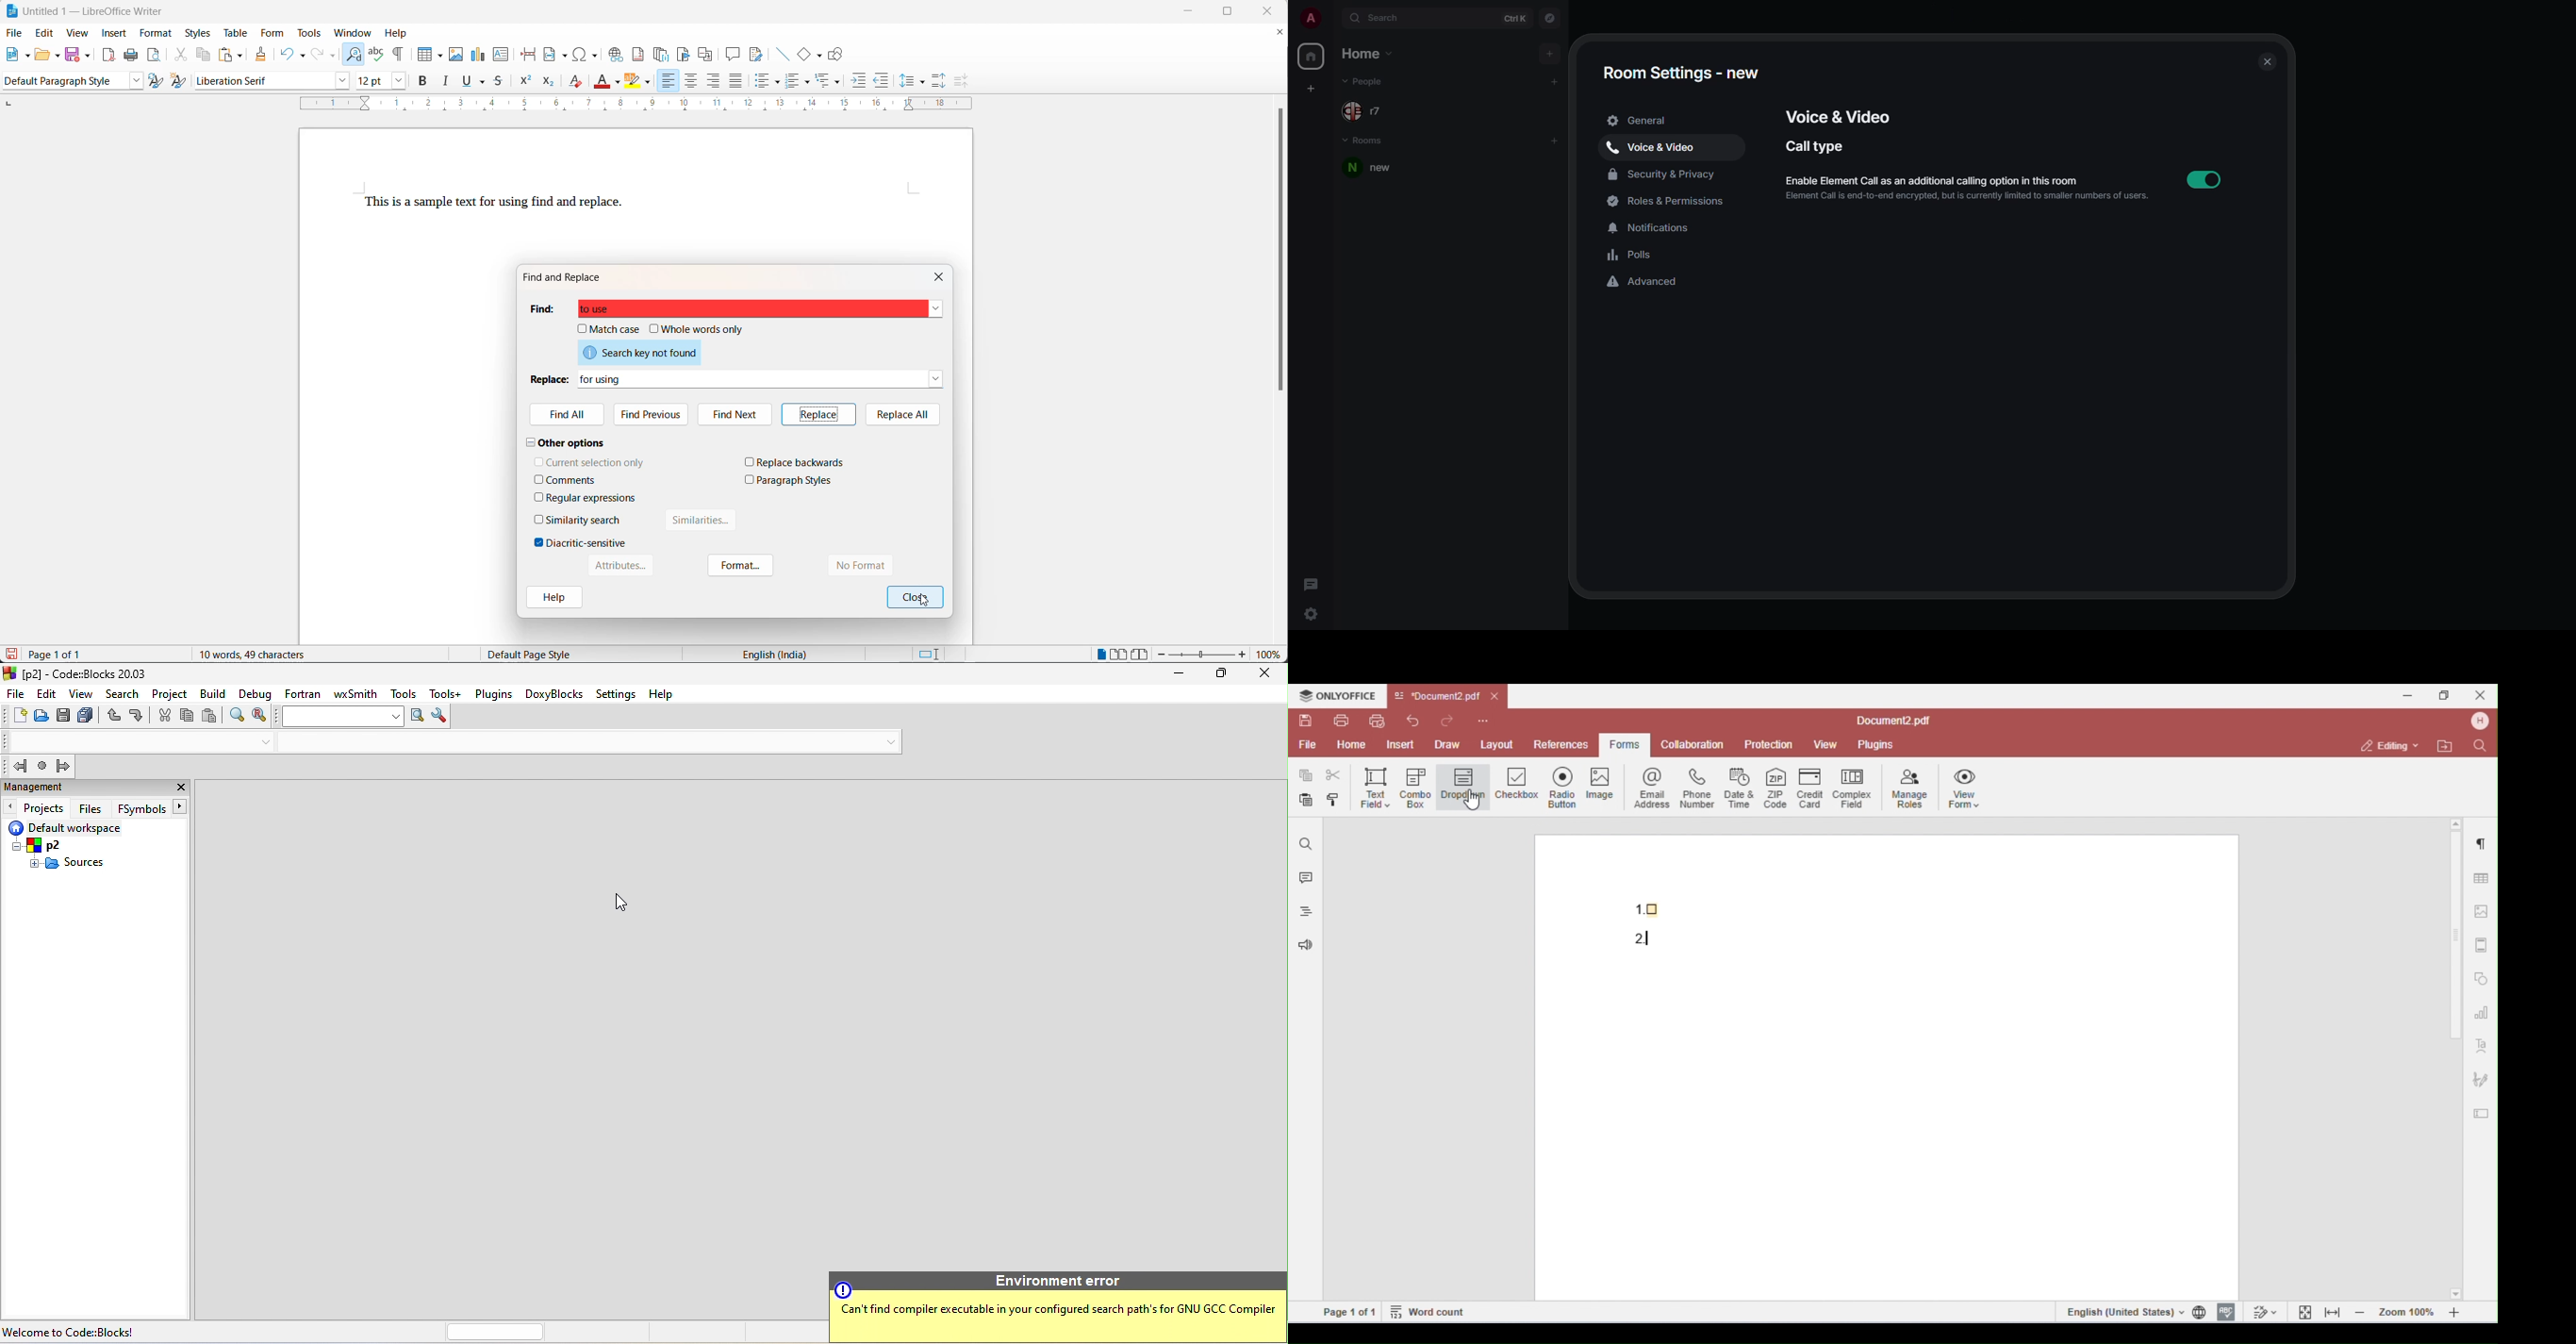 This screenshot has width=2576, height=1344. What do you see at coordinates (654, 413) in the screenshot?
I see `find previous` at bounding box center [654, 413].